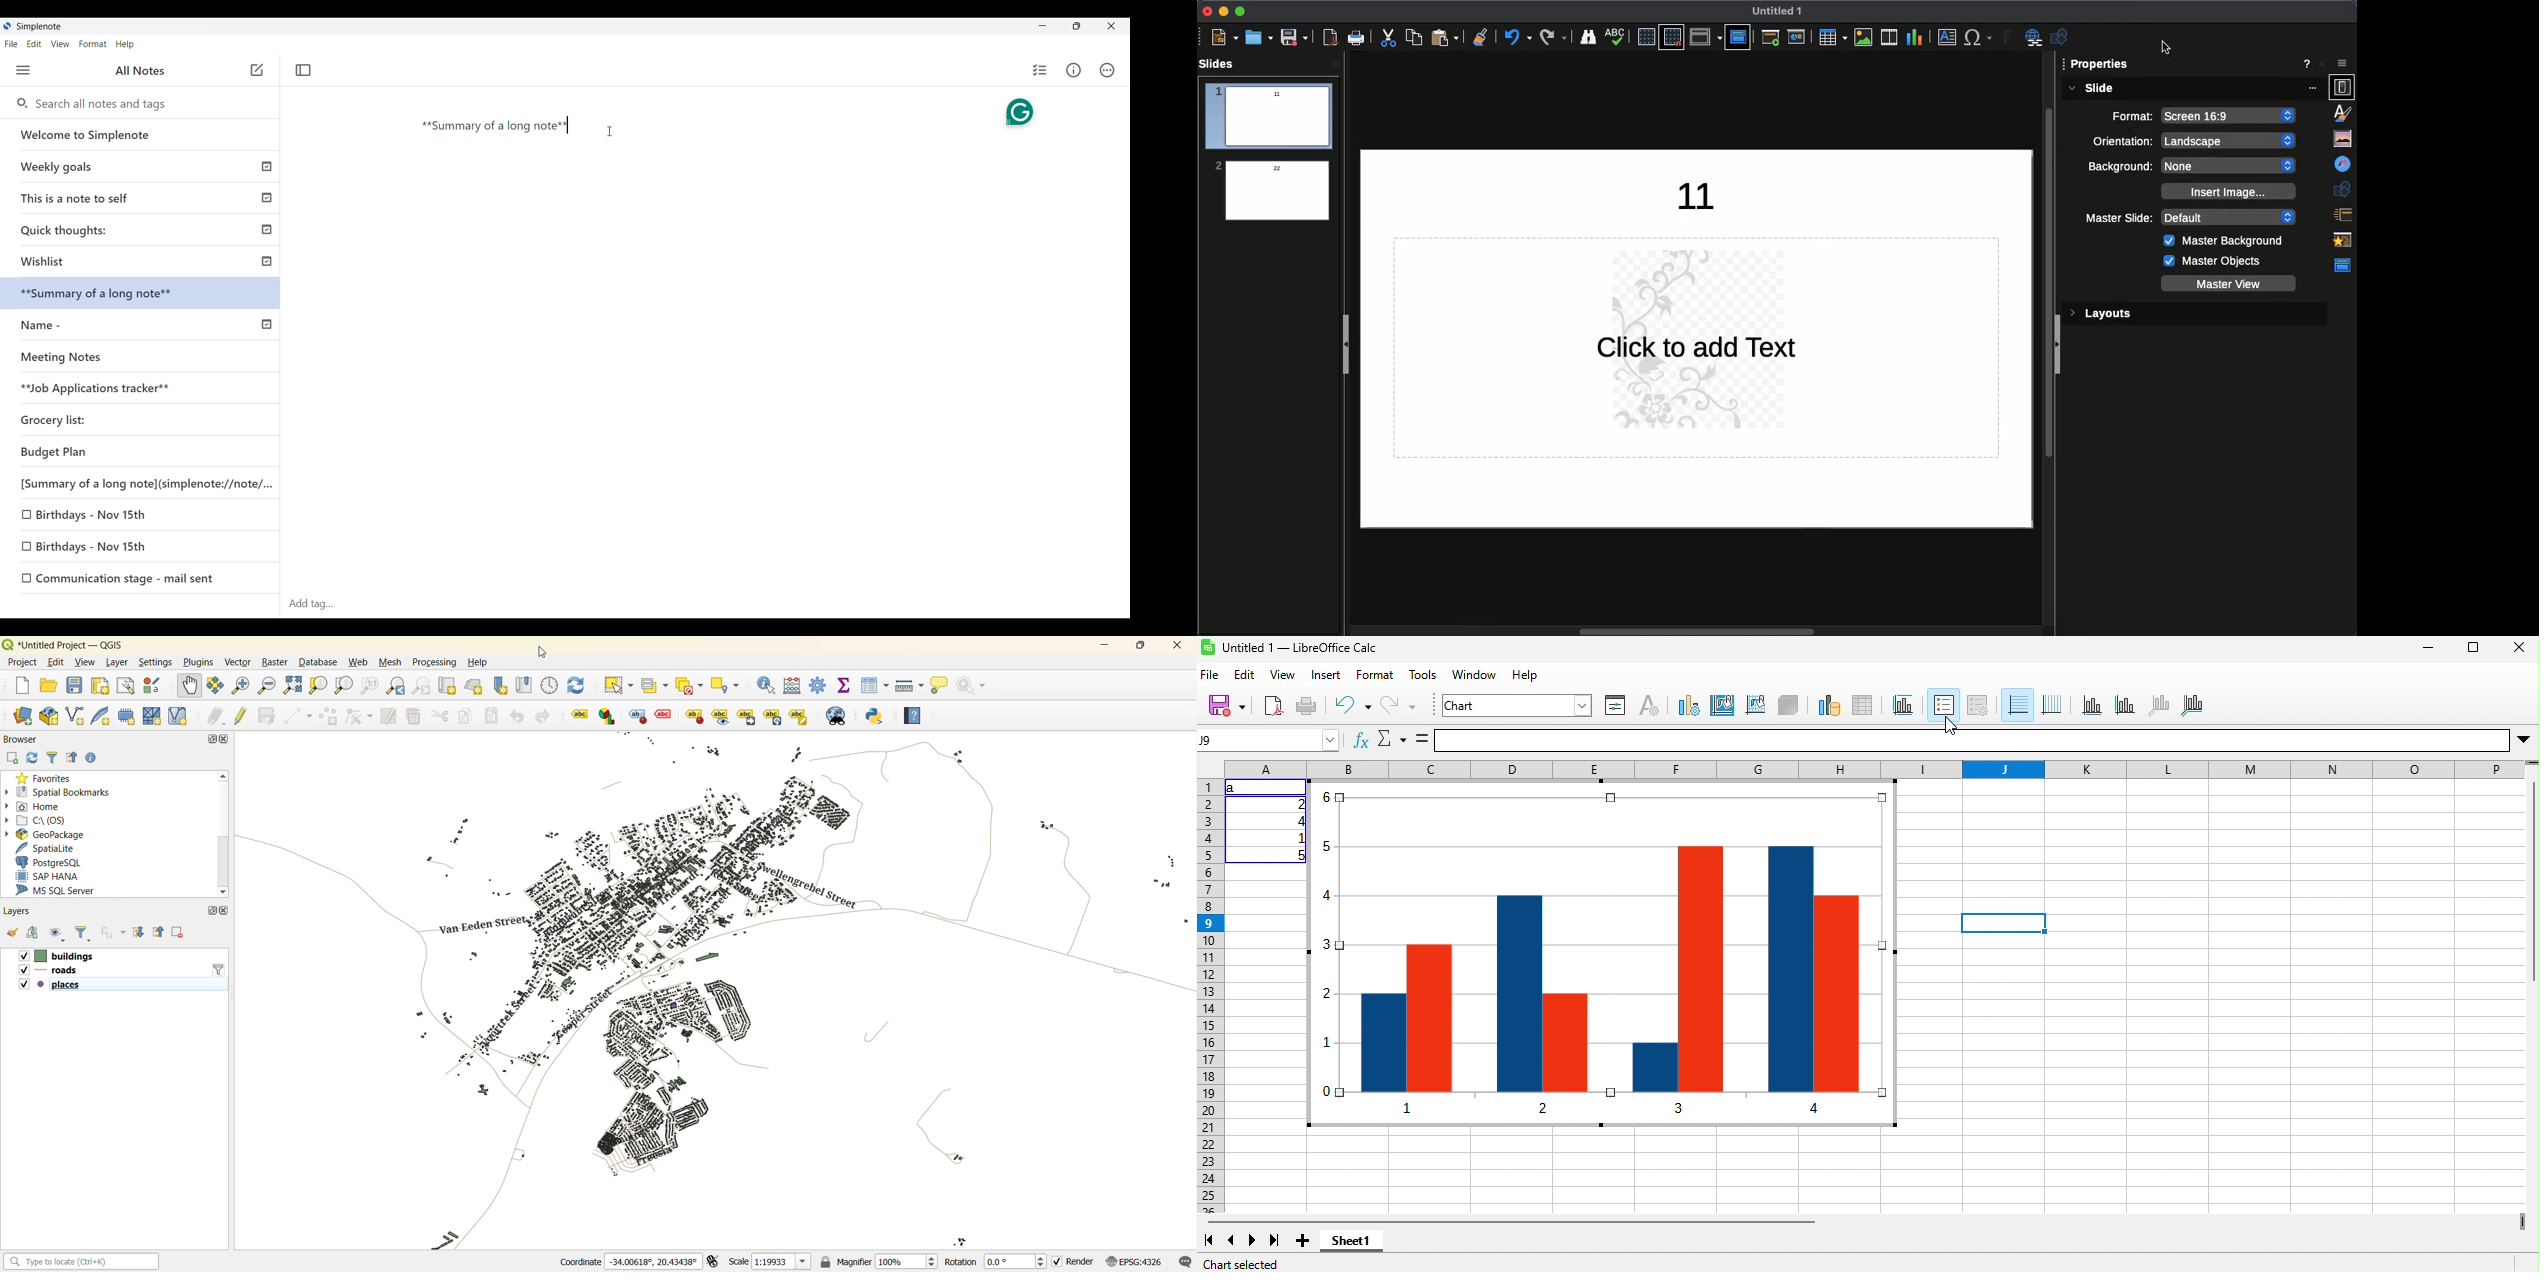 The image size is (2548, 1288). I want to click on Vertical slide bar, so click(2533, 880).